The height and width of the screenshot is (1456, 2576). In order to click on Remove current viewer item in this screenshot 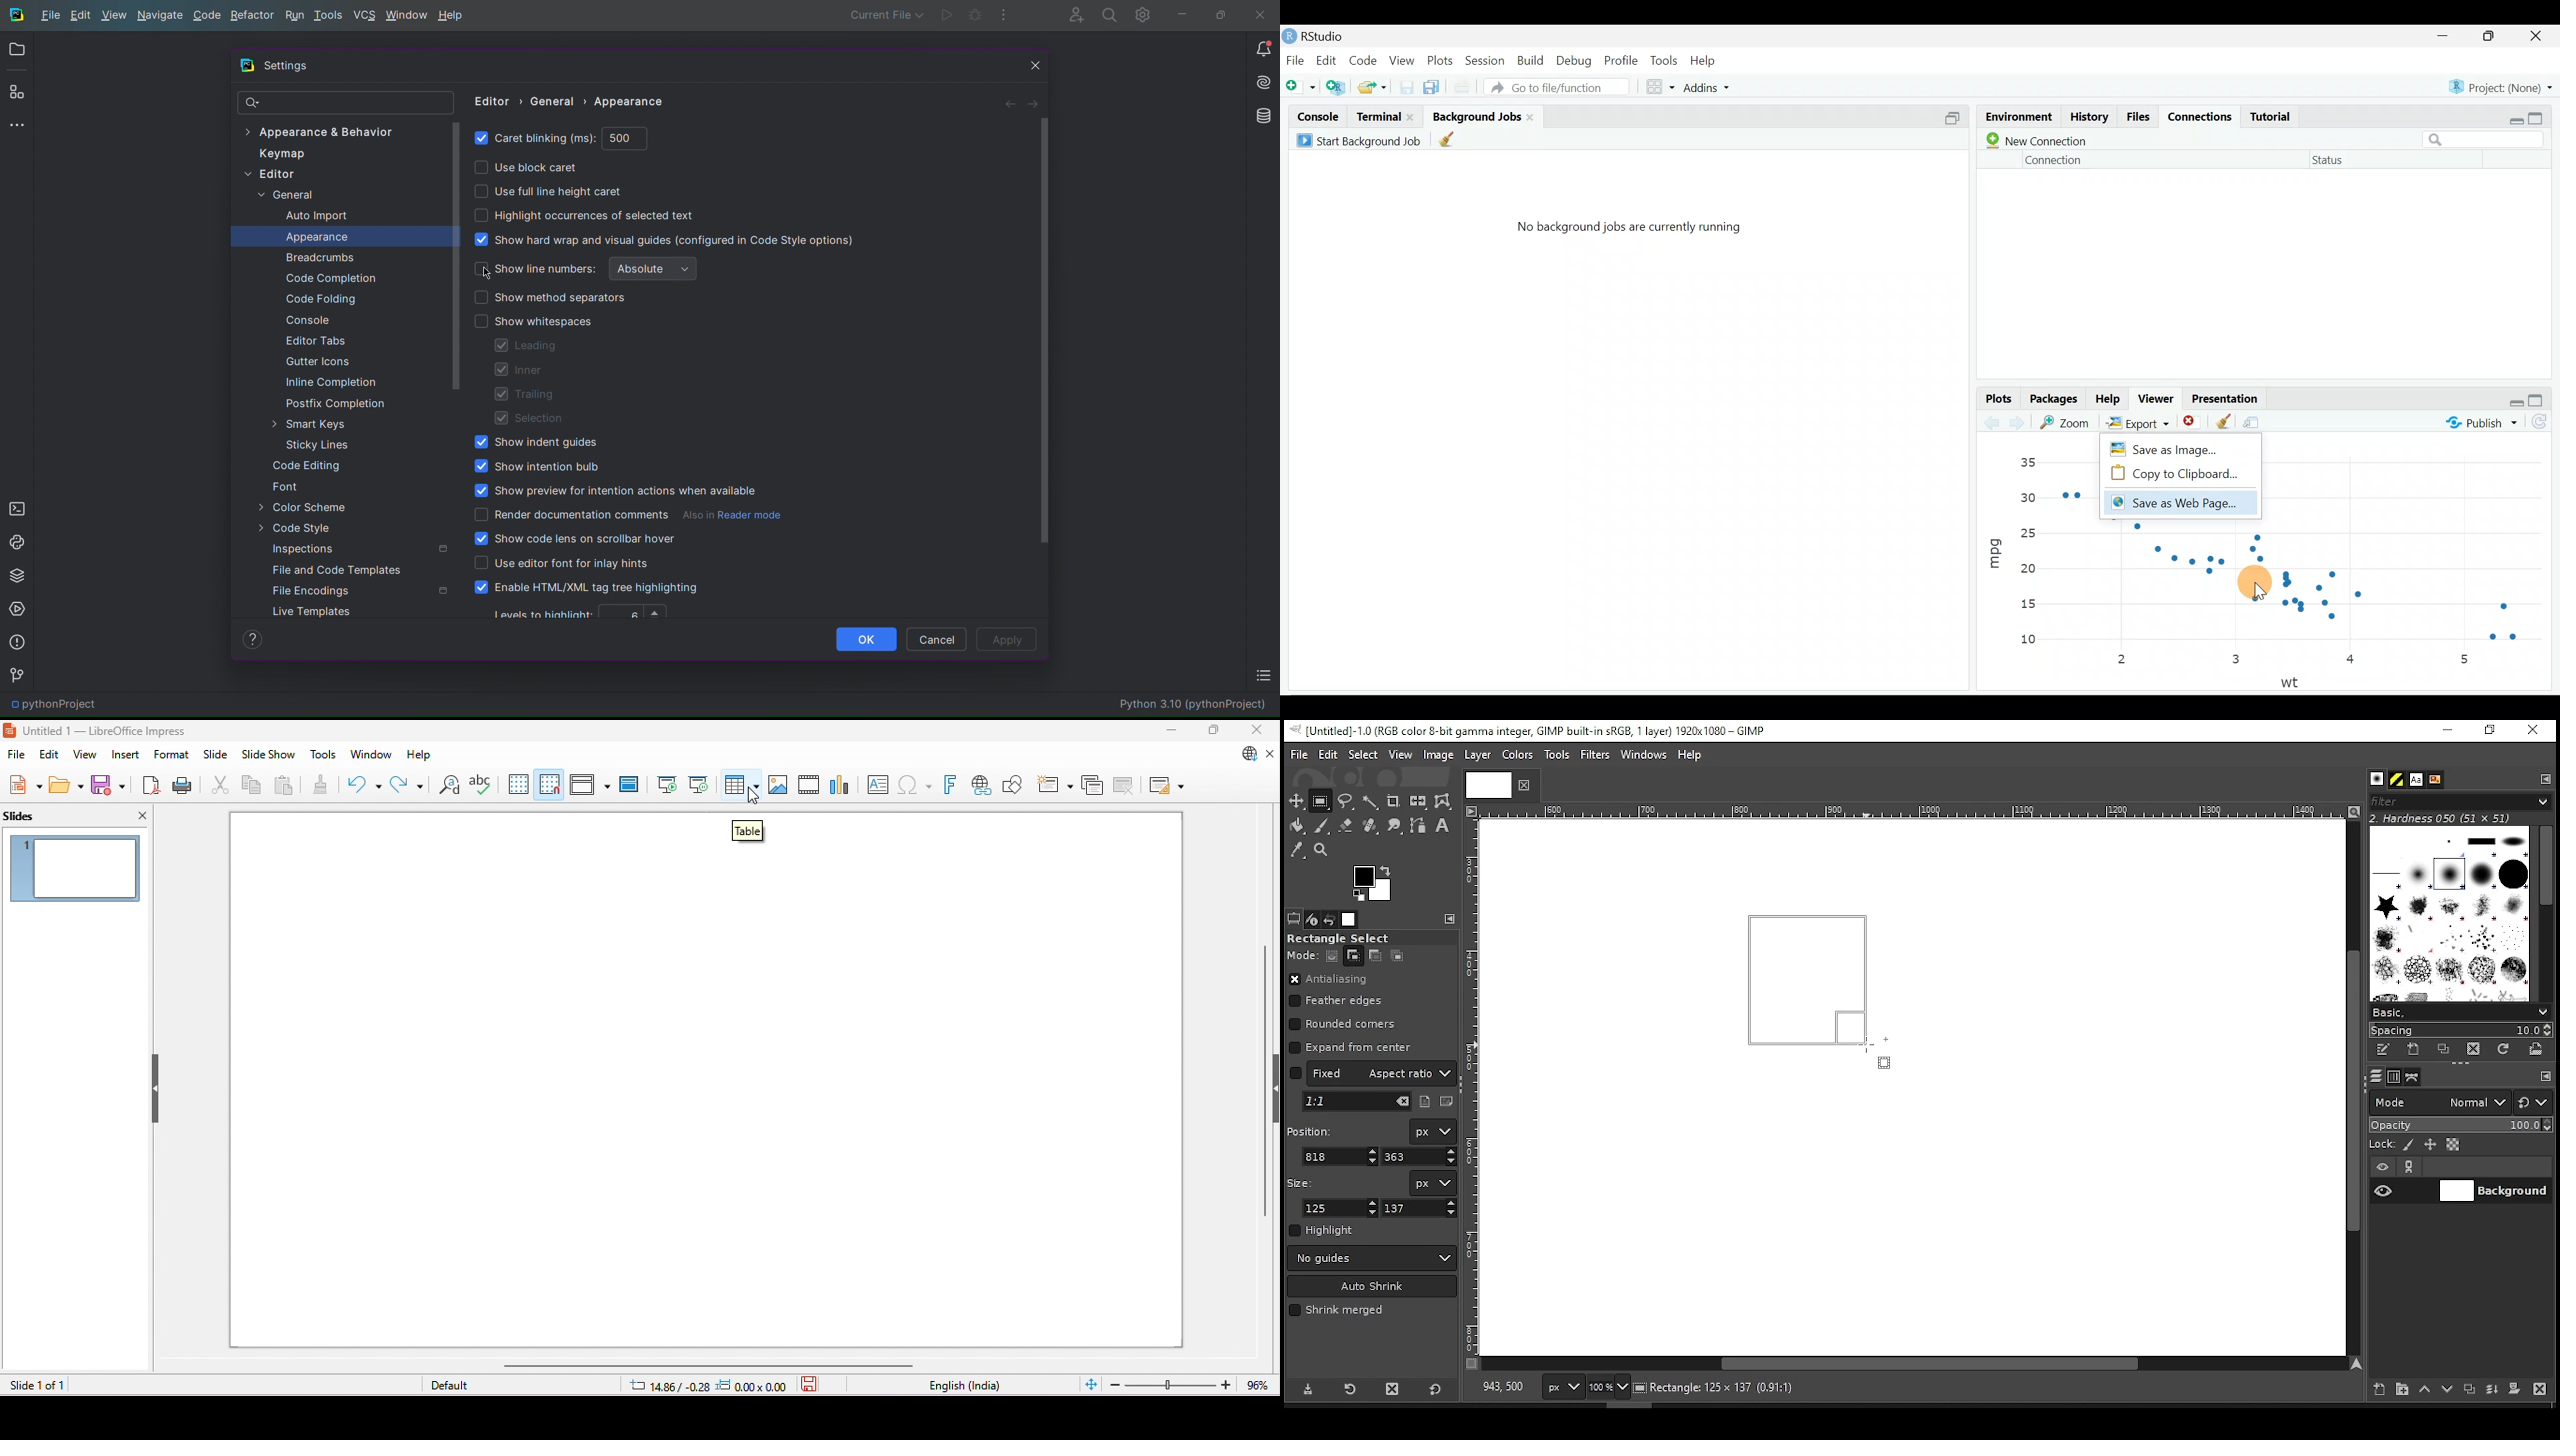, I will do `click(2193, 422)`.